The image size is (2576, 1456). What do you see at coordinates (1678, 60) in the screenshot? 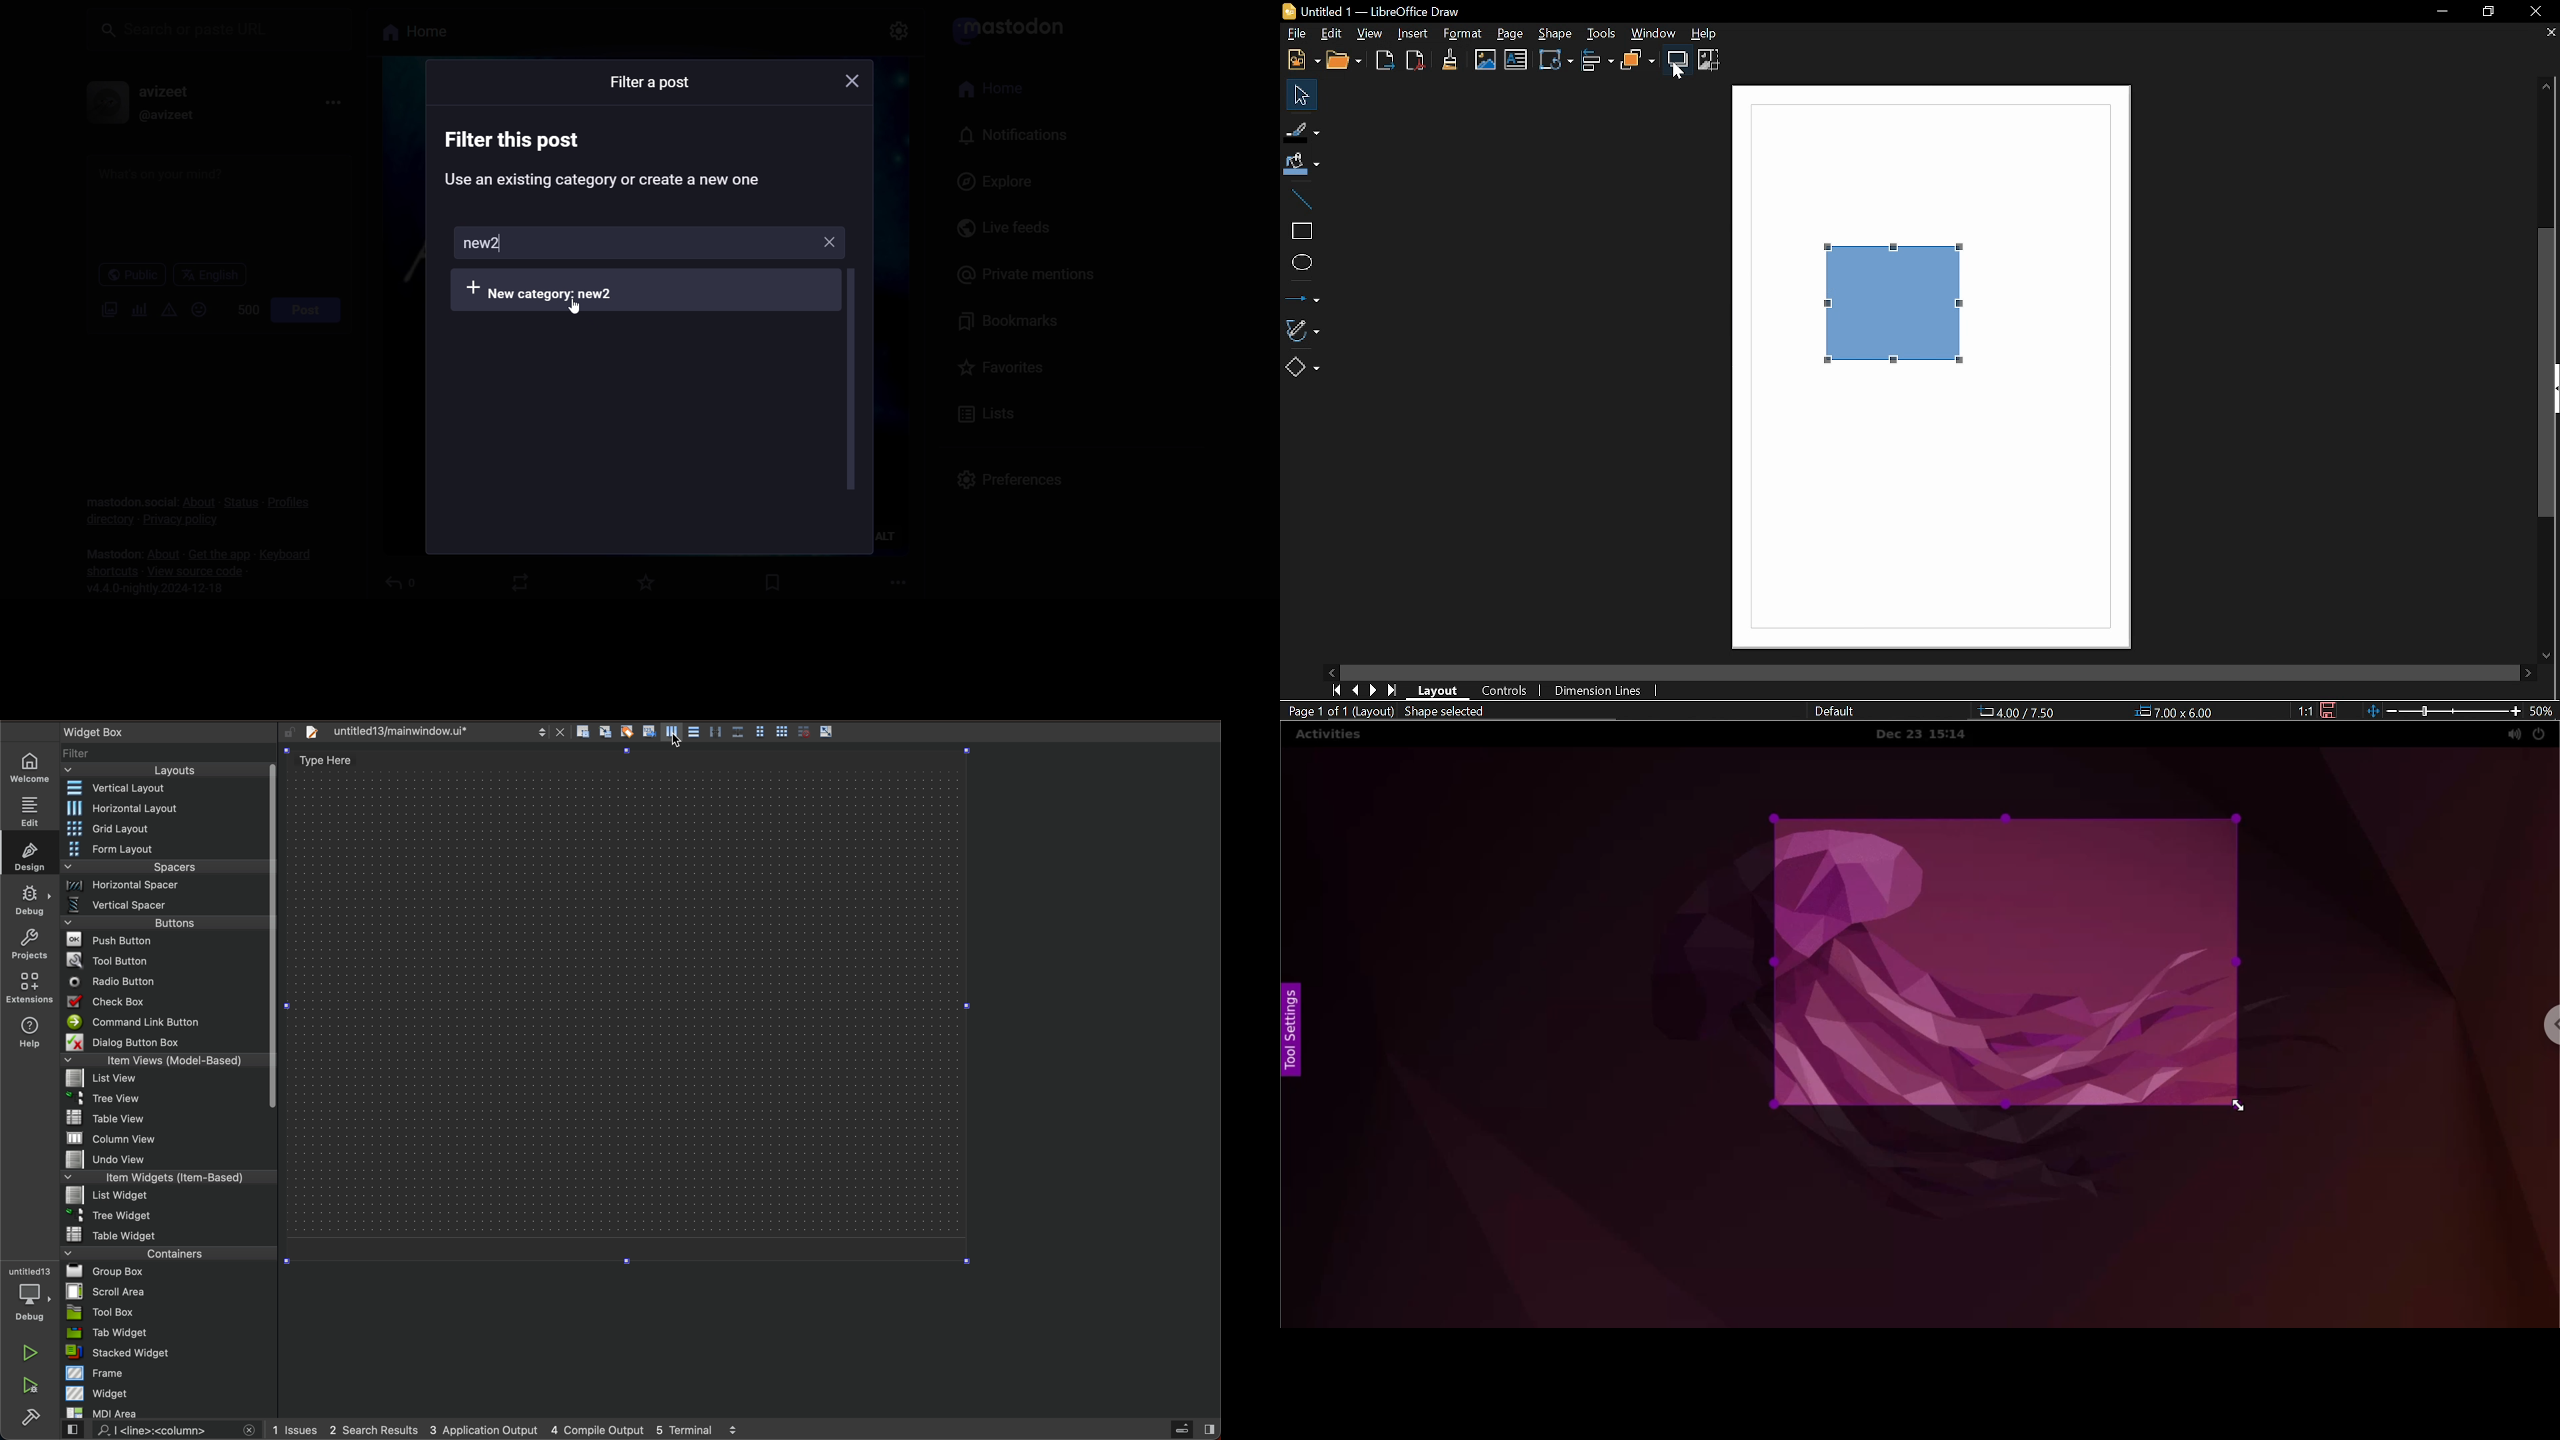
I see `Shadow` at bounding box center [1678, 60].